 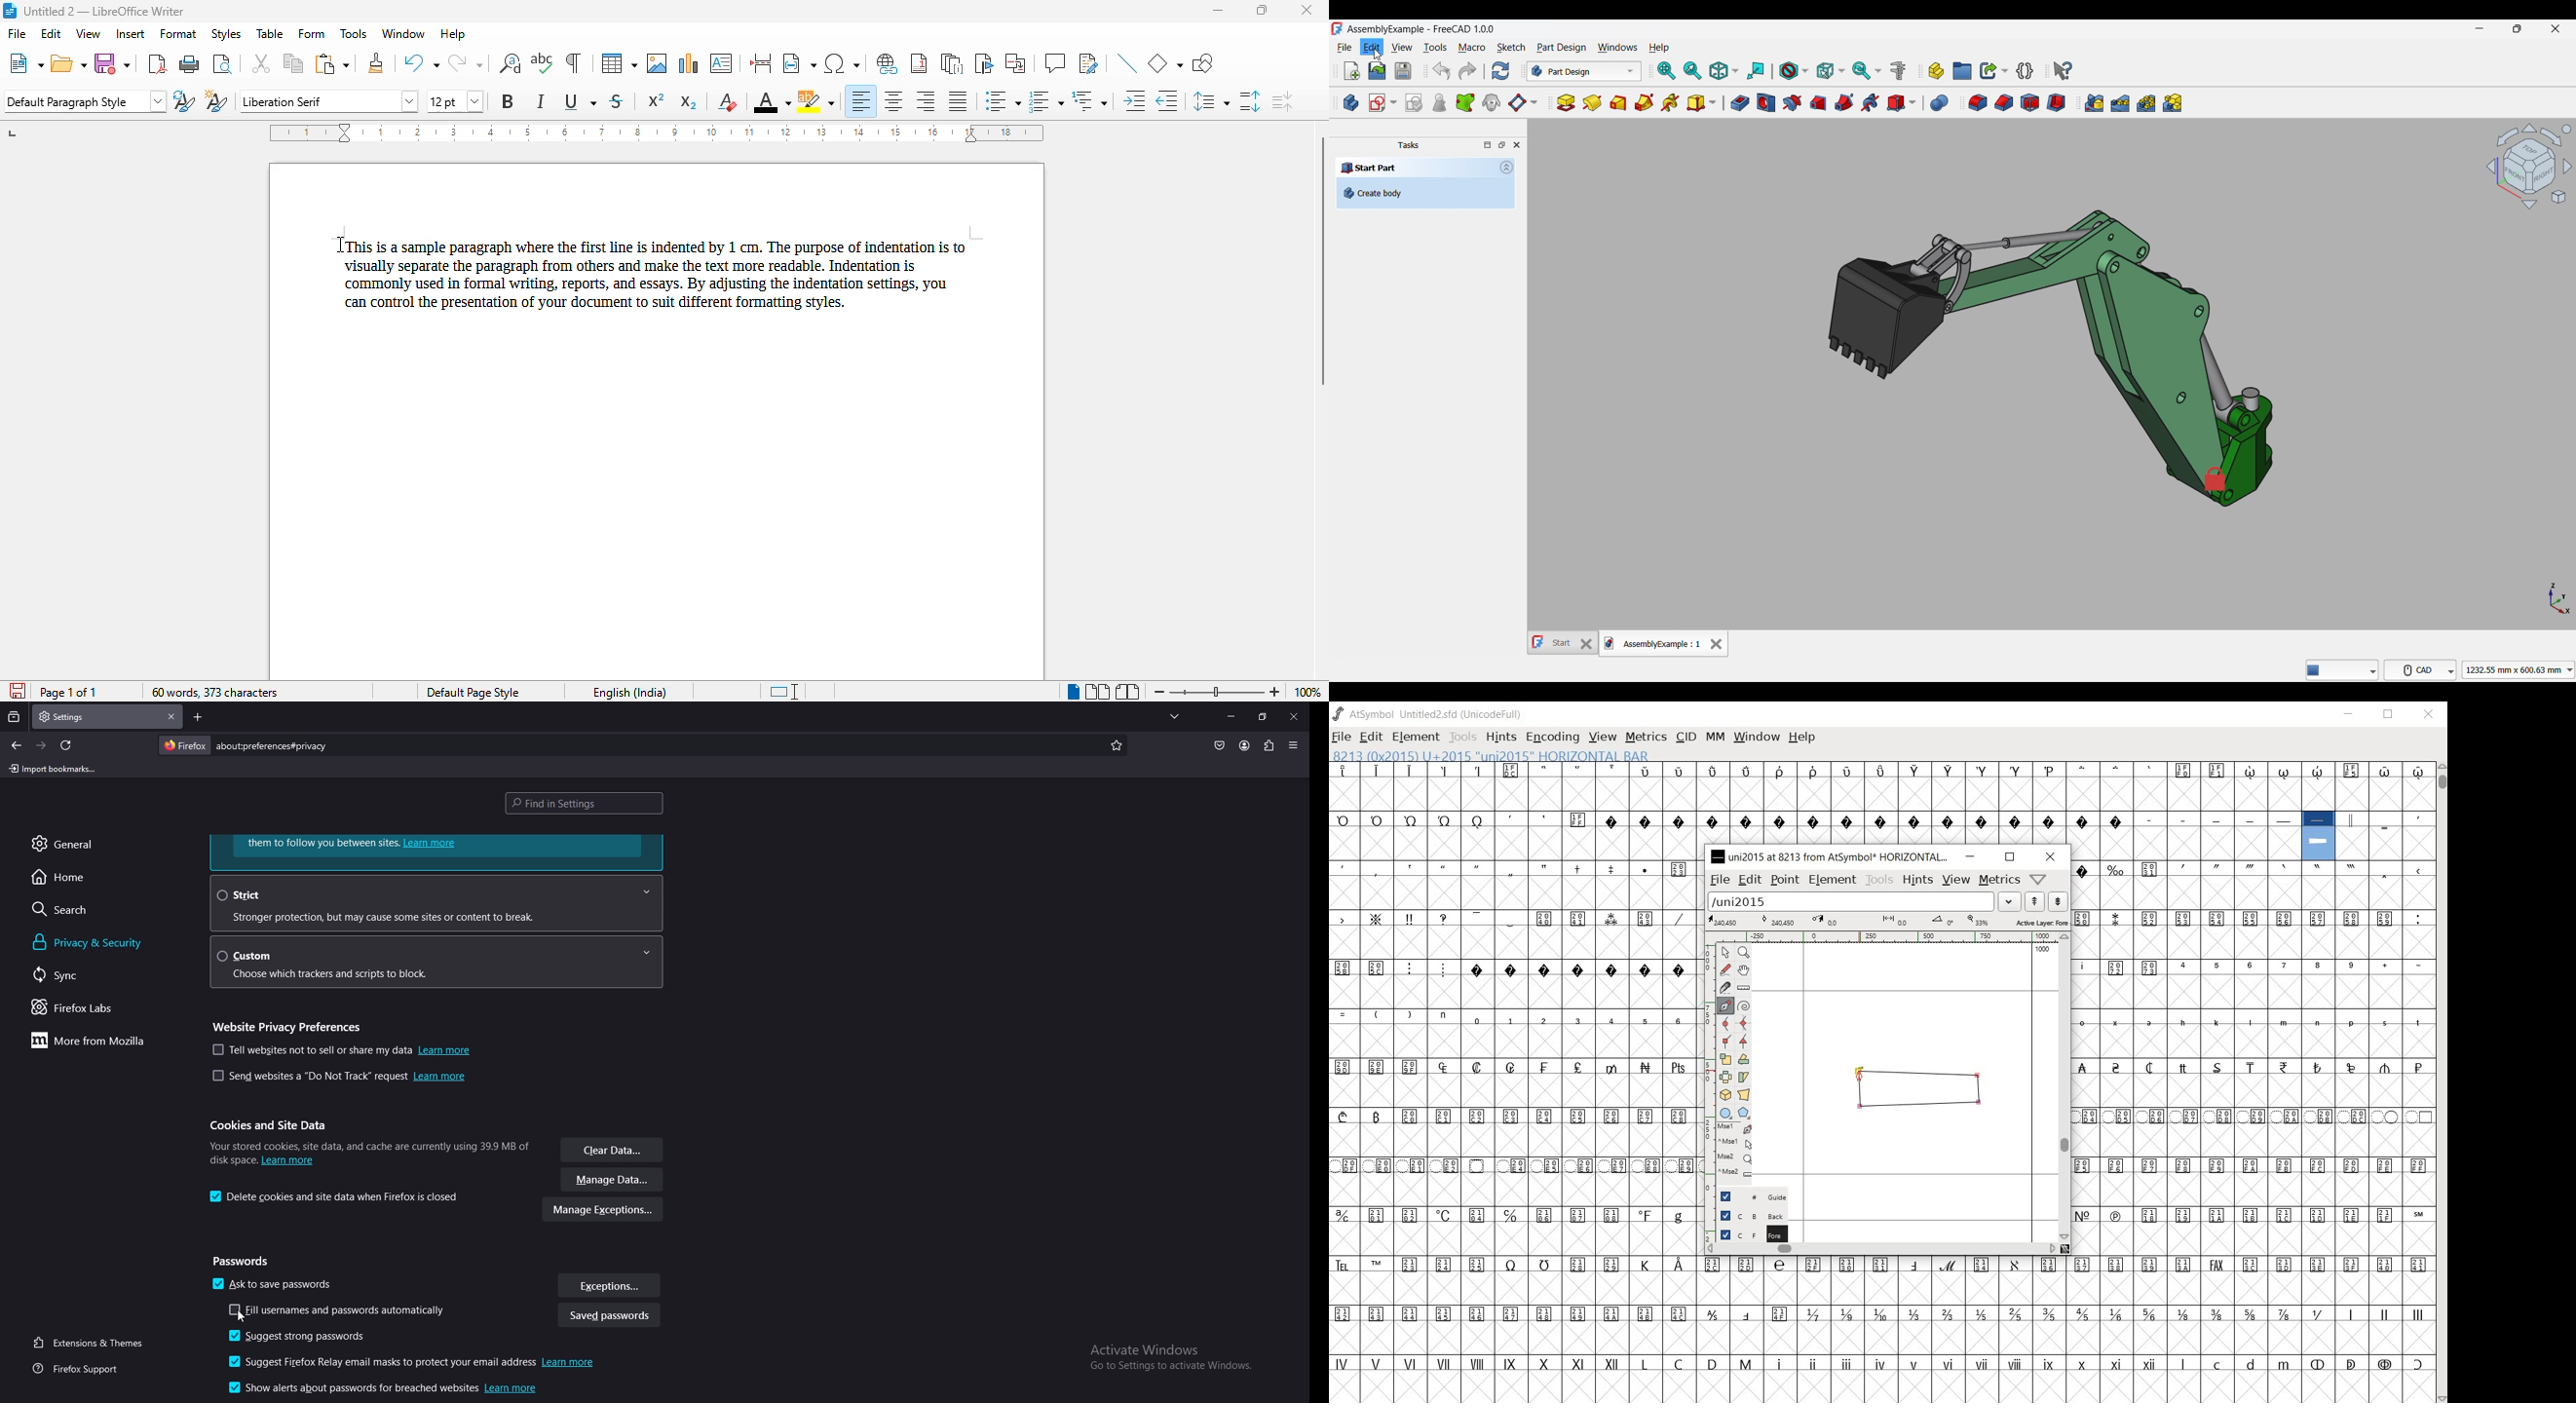 I want to click on glyph characters, so click(x=2253, y=1057).